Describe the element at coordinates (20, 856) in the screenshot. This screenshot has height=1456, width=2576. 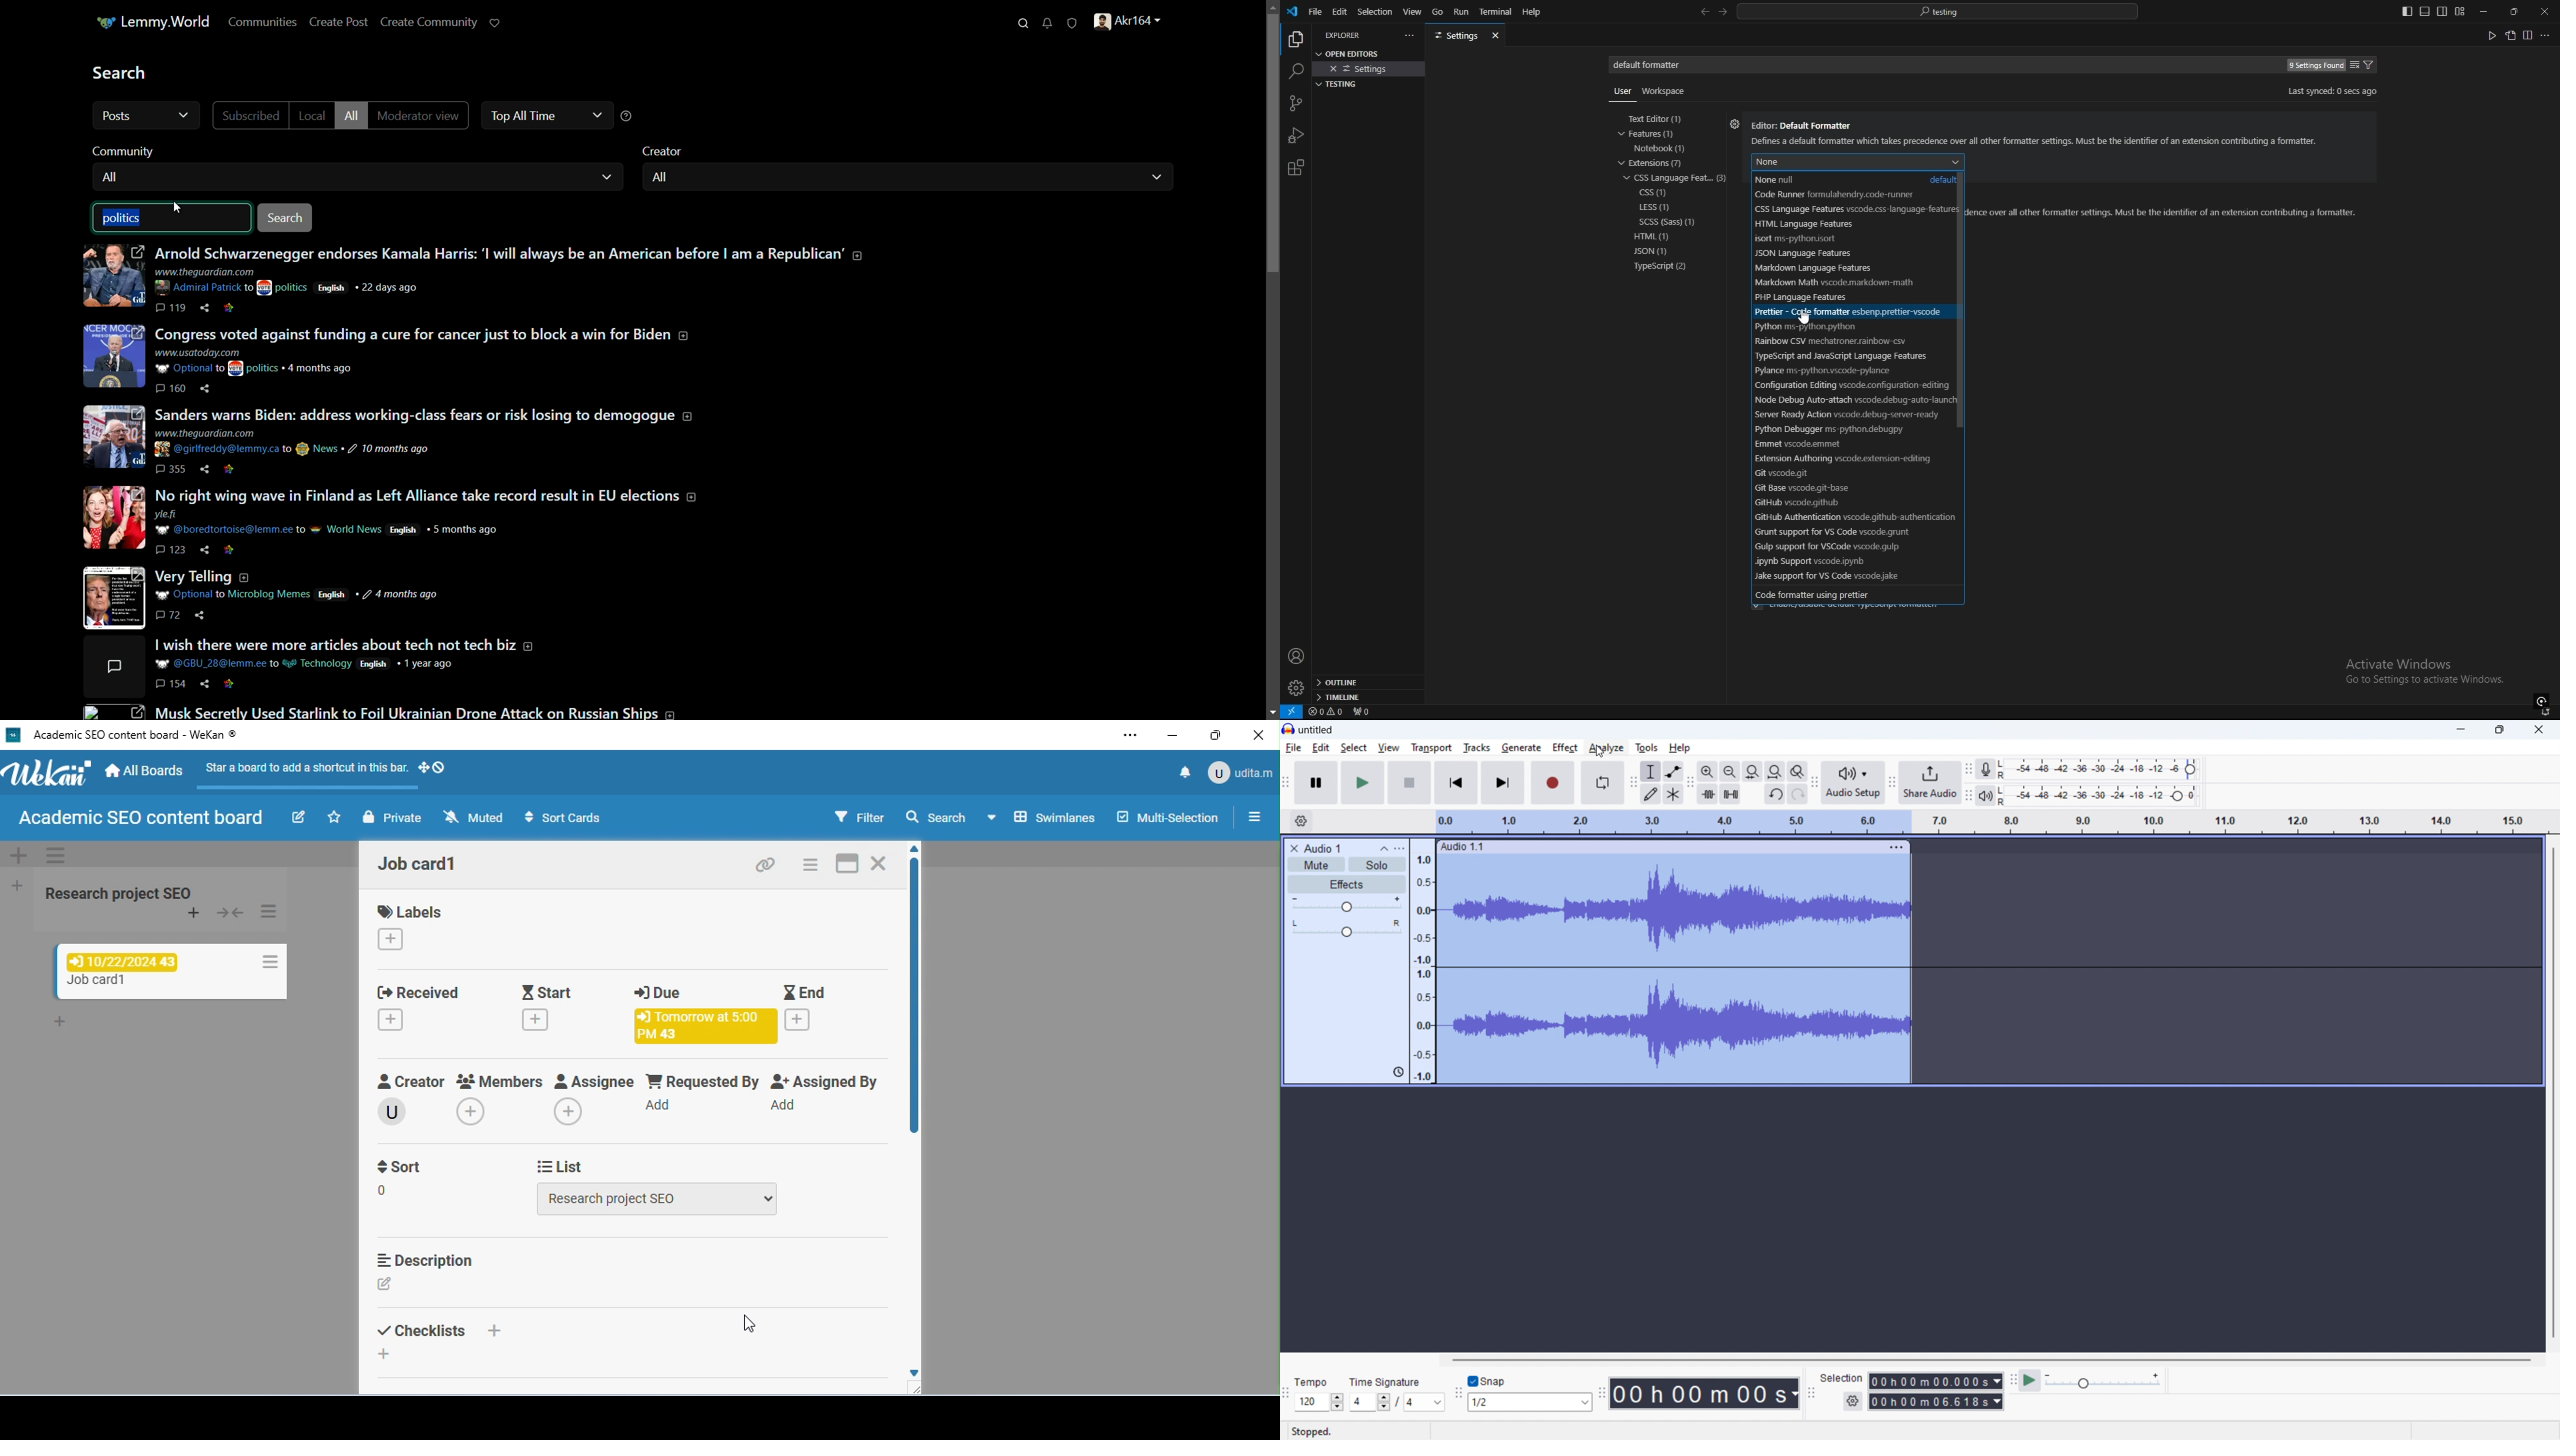
I see `add swimelane` at that location.